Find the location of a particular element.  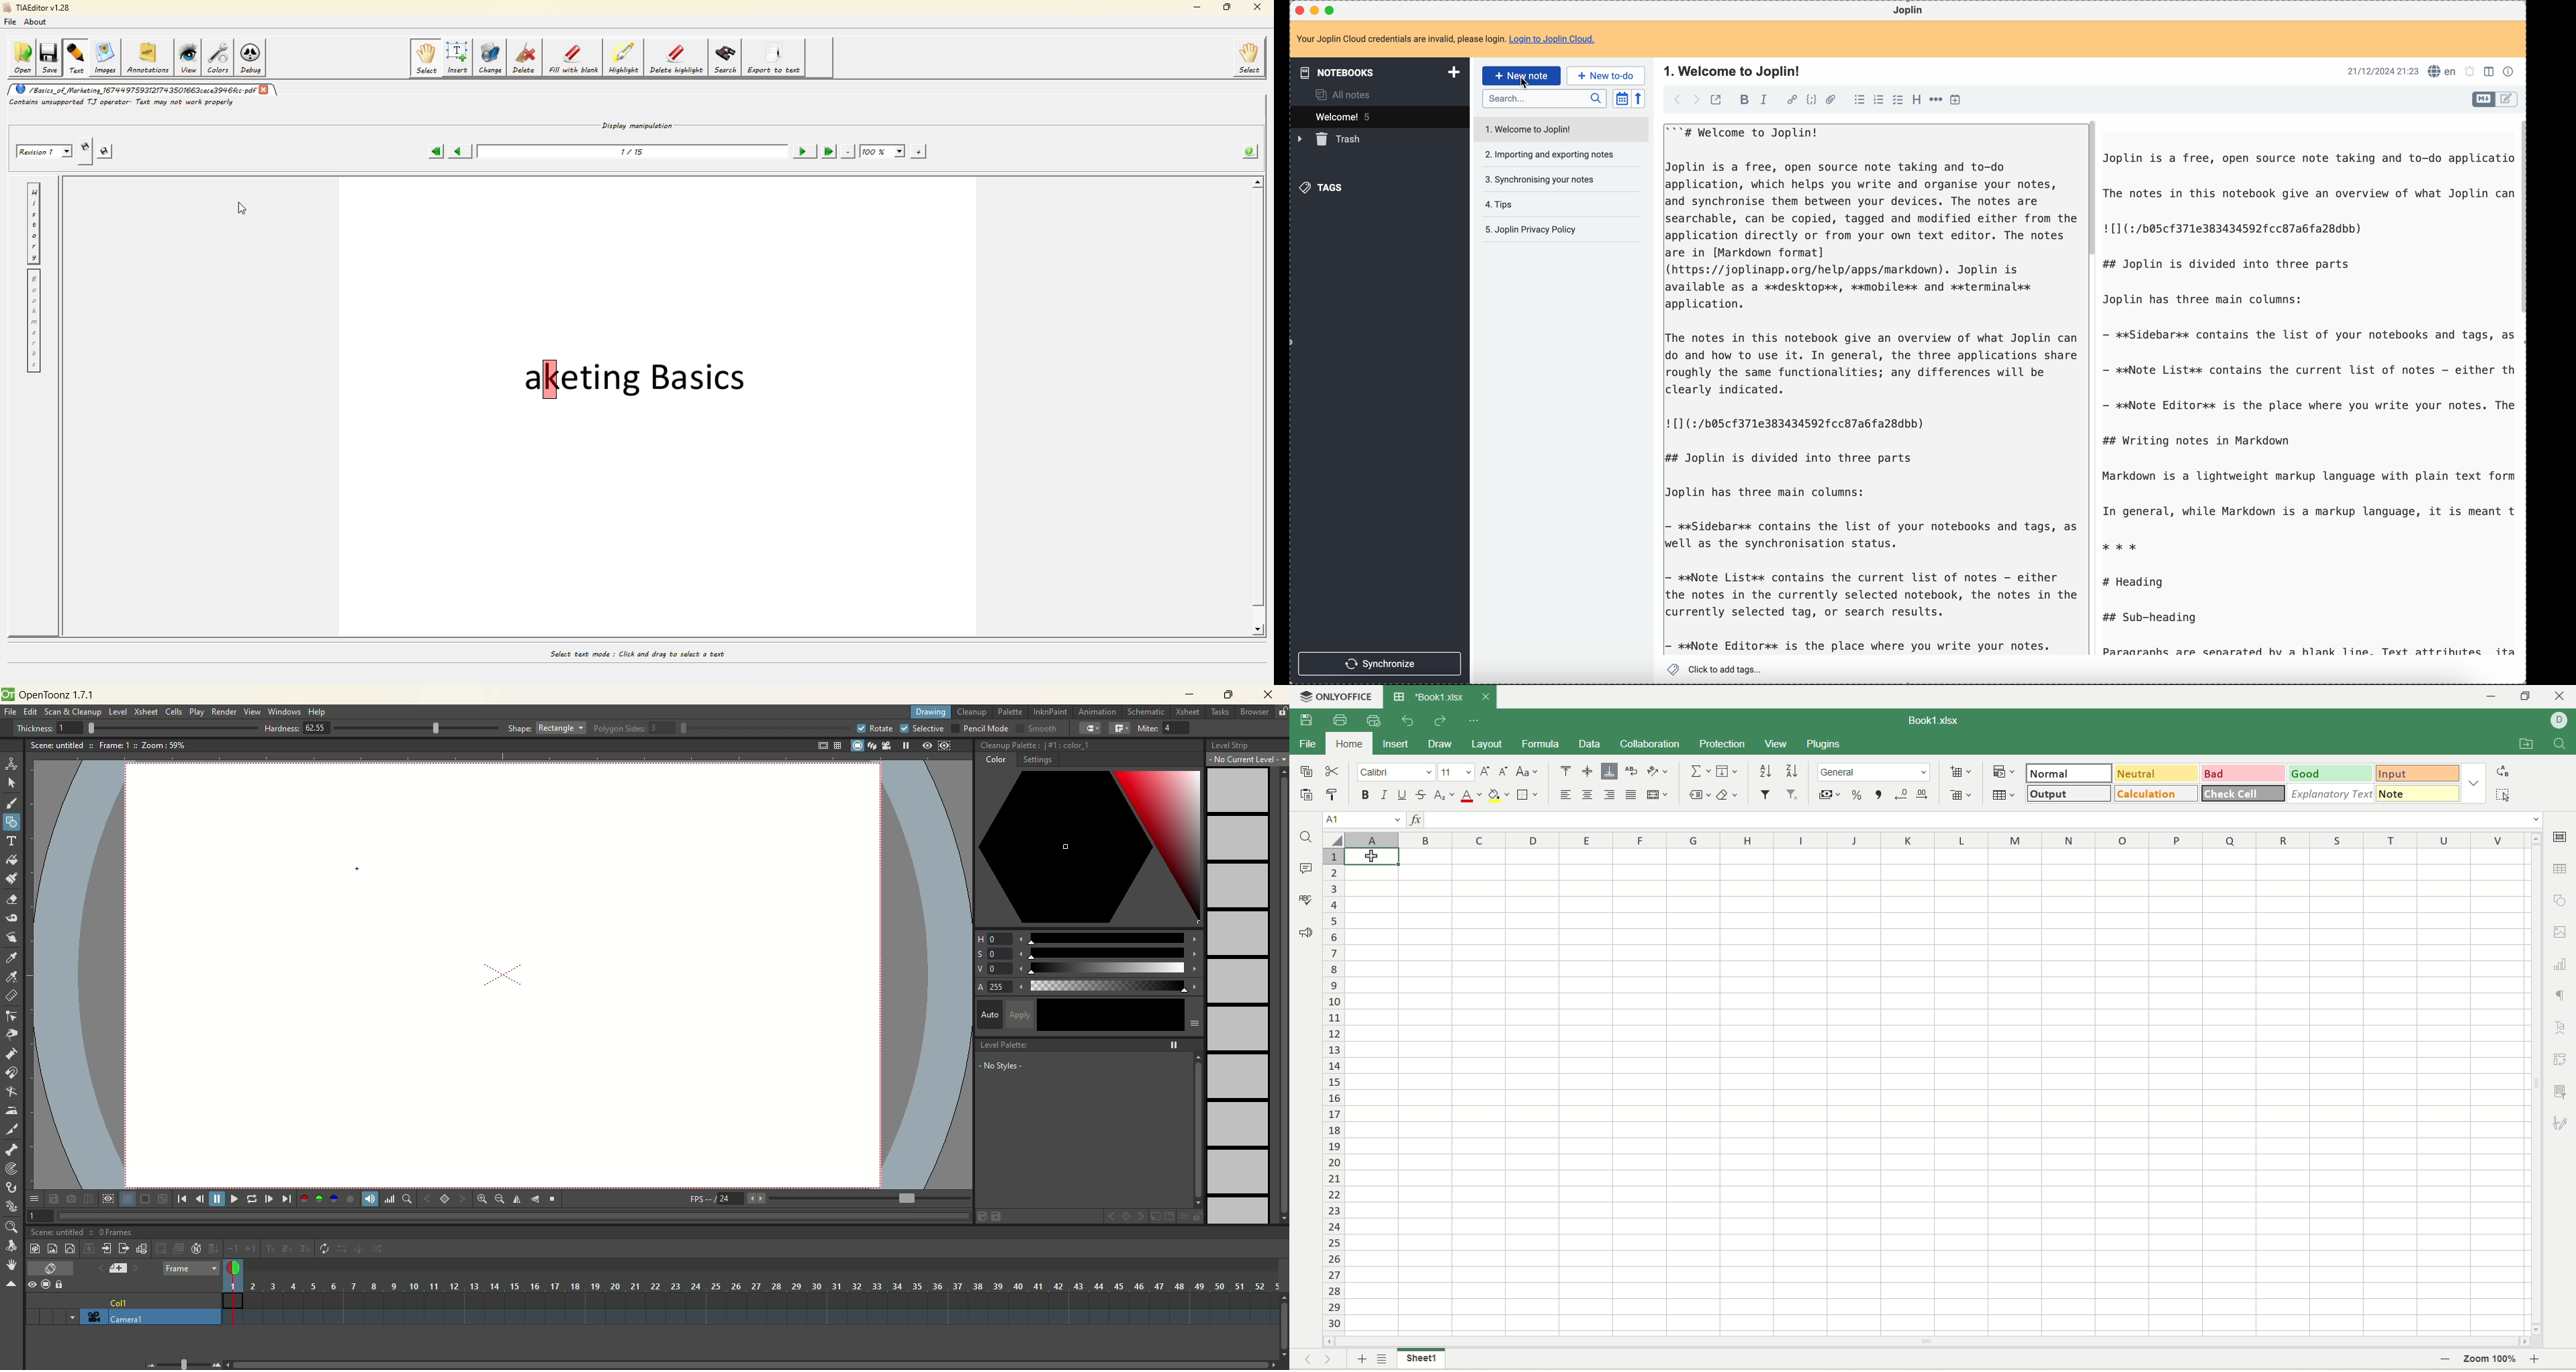

fill in empty cells is located at coordinates (213, 1248).